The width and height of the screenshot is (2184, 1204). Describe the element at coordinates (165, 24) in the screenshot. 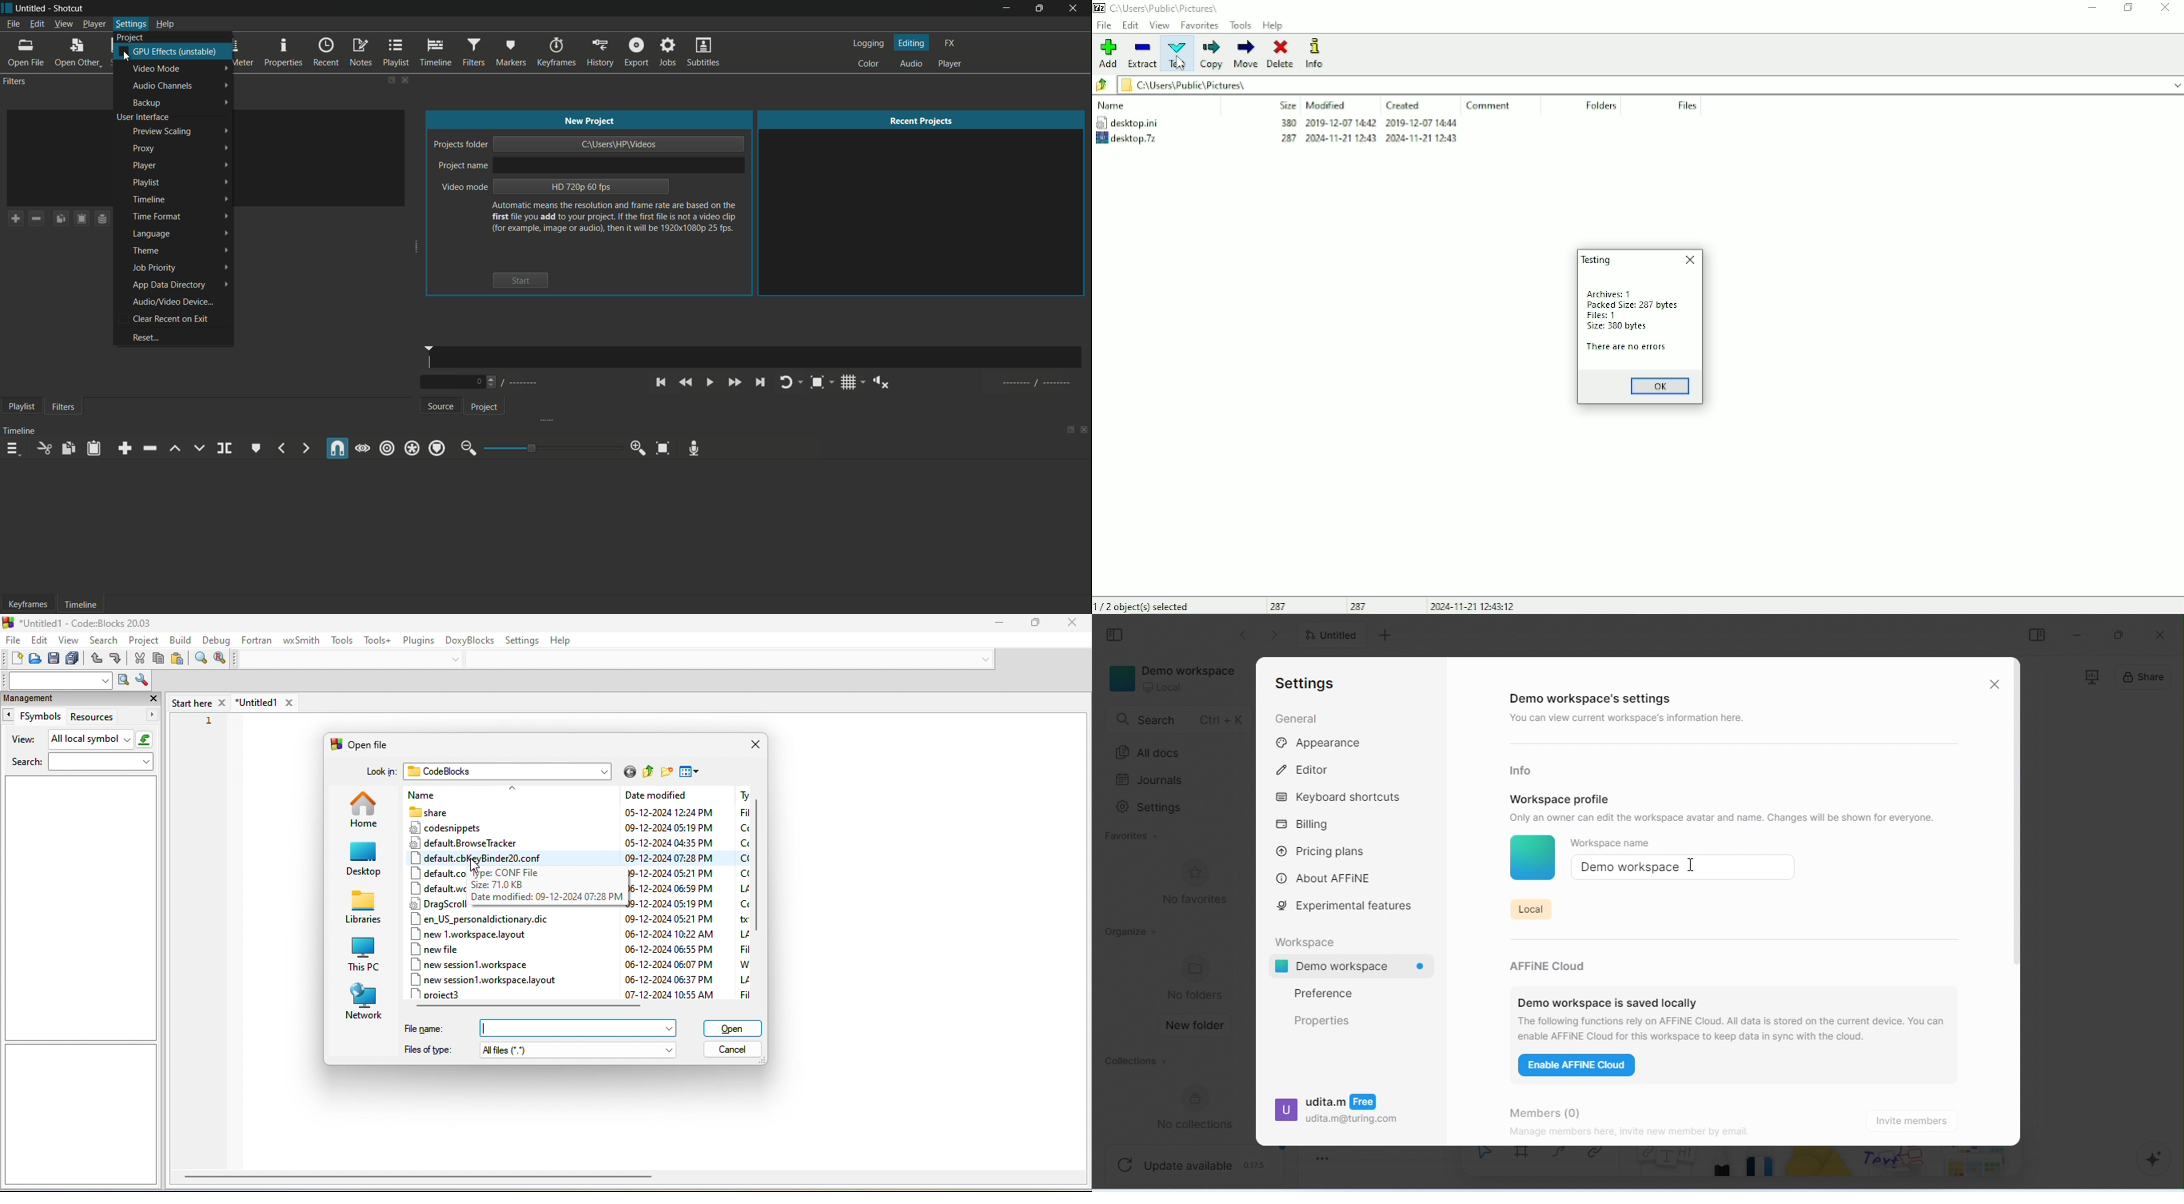

I see `help menu` at that location.